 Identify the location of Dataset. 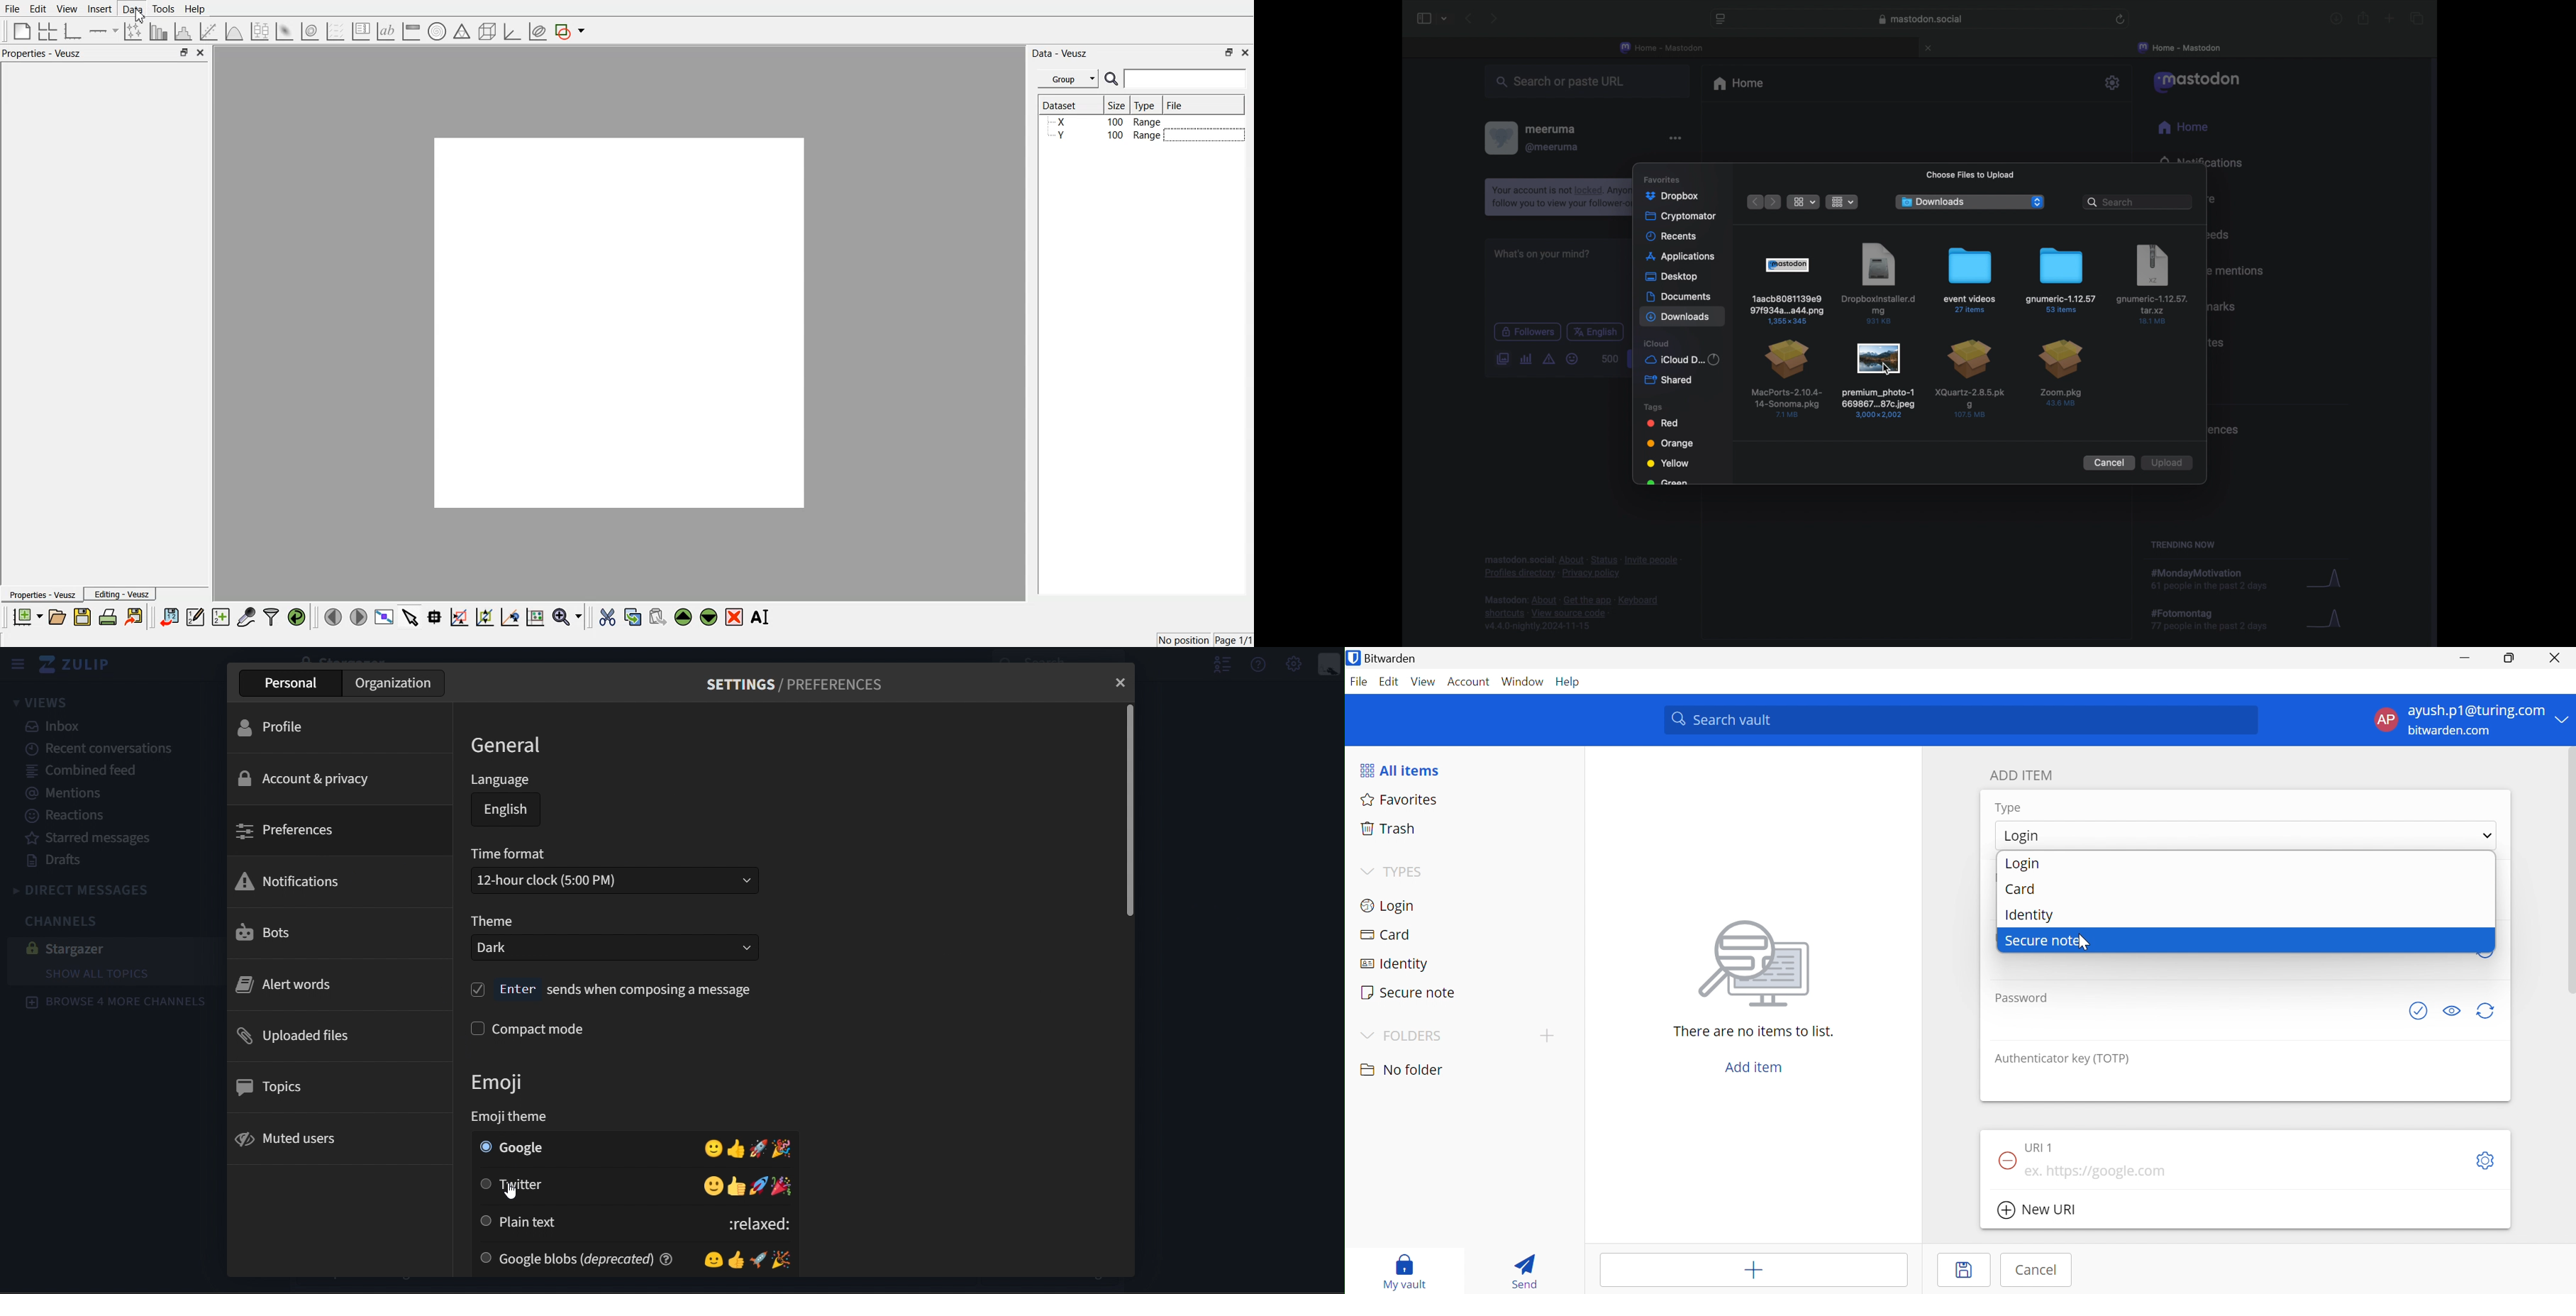
(1066, 105).